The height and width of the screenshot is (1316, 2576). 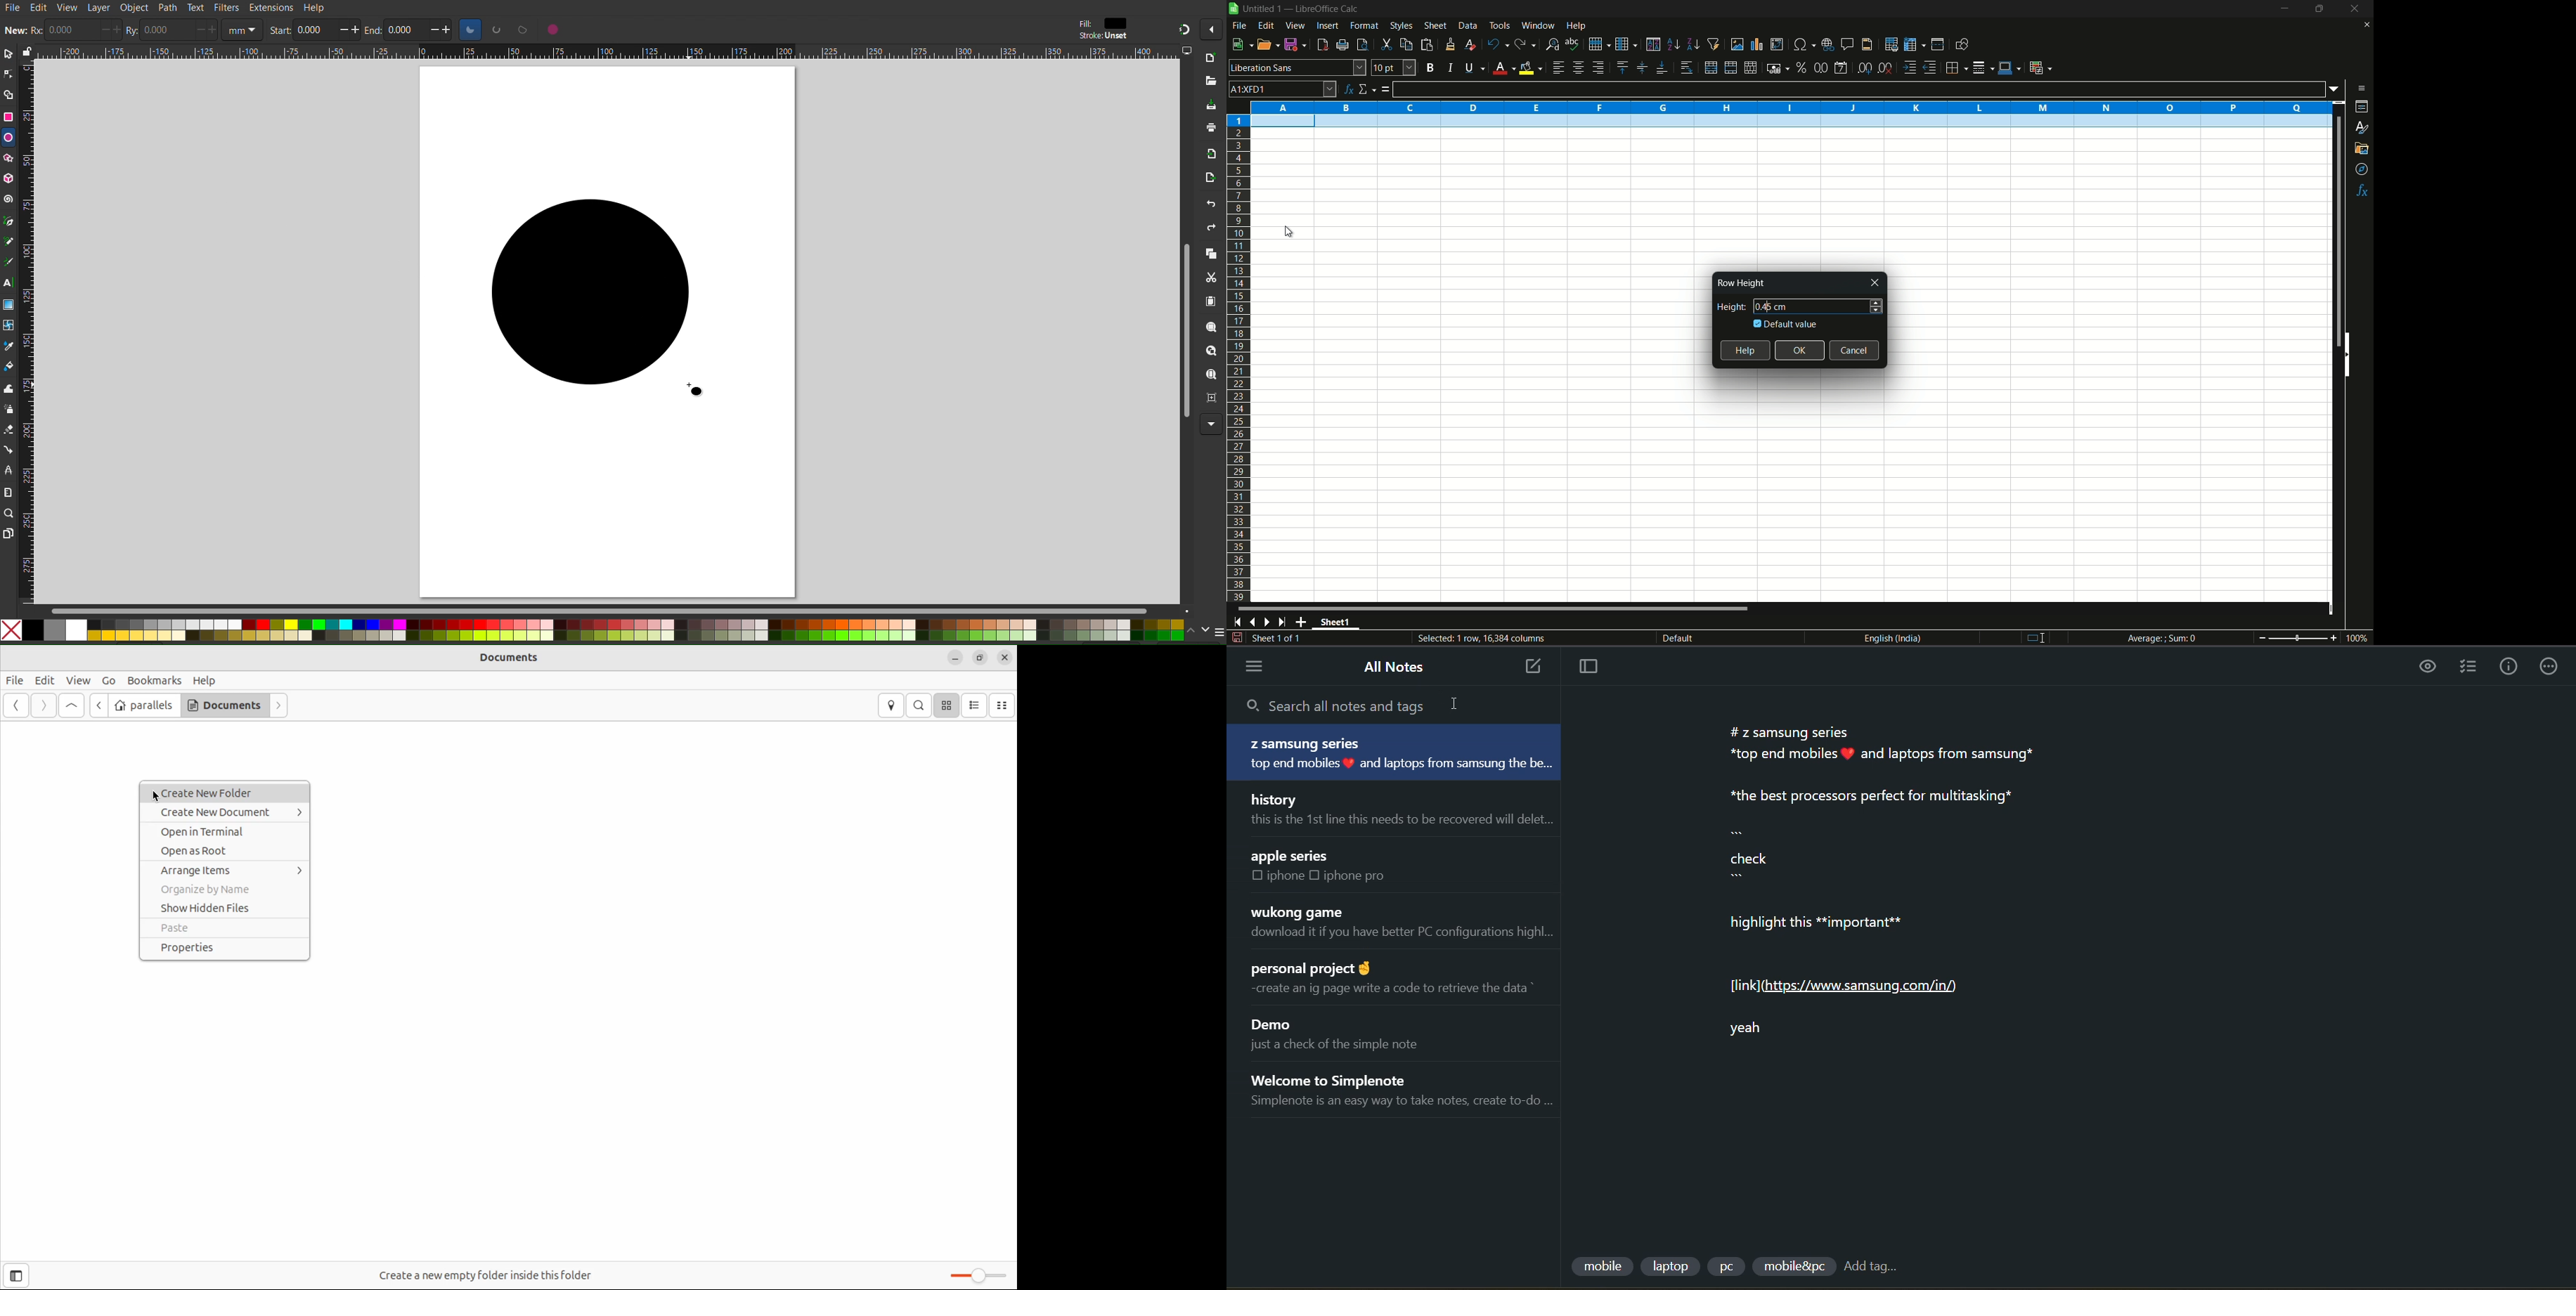 I want to click on insert checklist, so click(x=2464, y=667).